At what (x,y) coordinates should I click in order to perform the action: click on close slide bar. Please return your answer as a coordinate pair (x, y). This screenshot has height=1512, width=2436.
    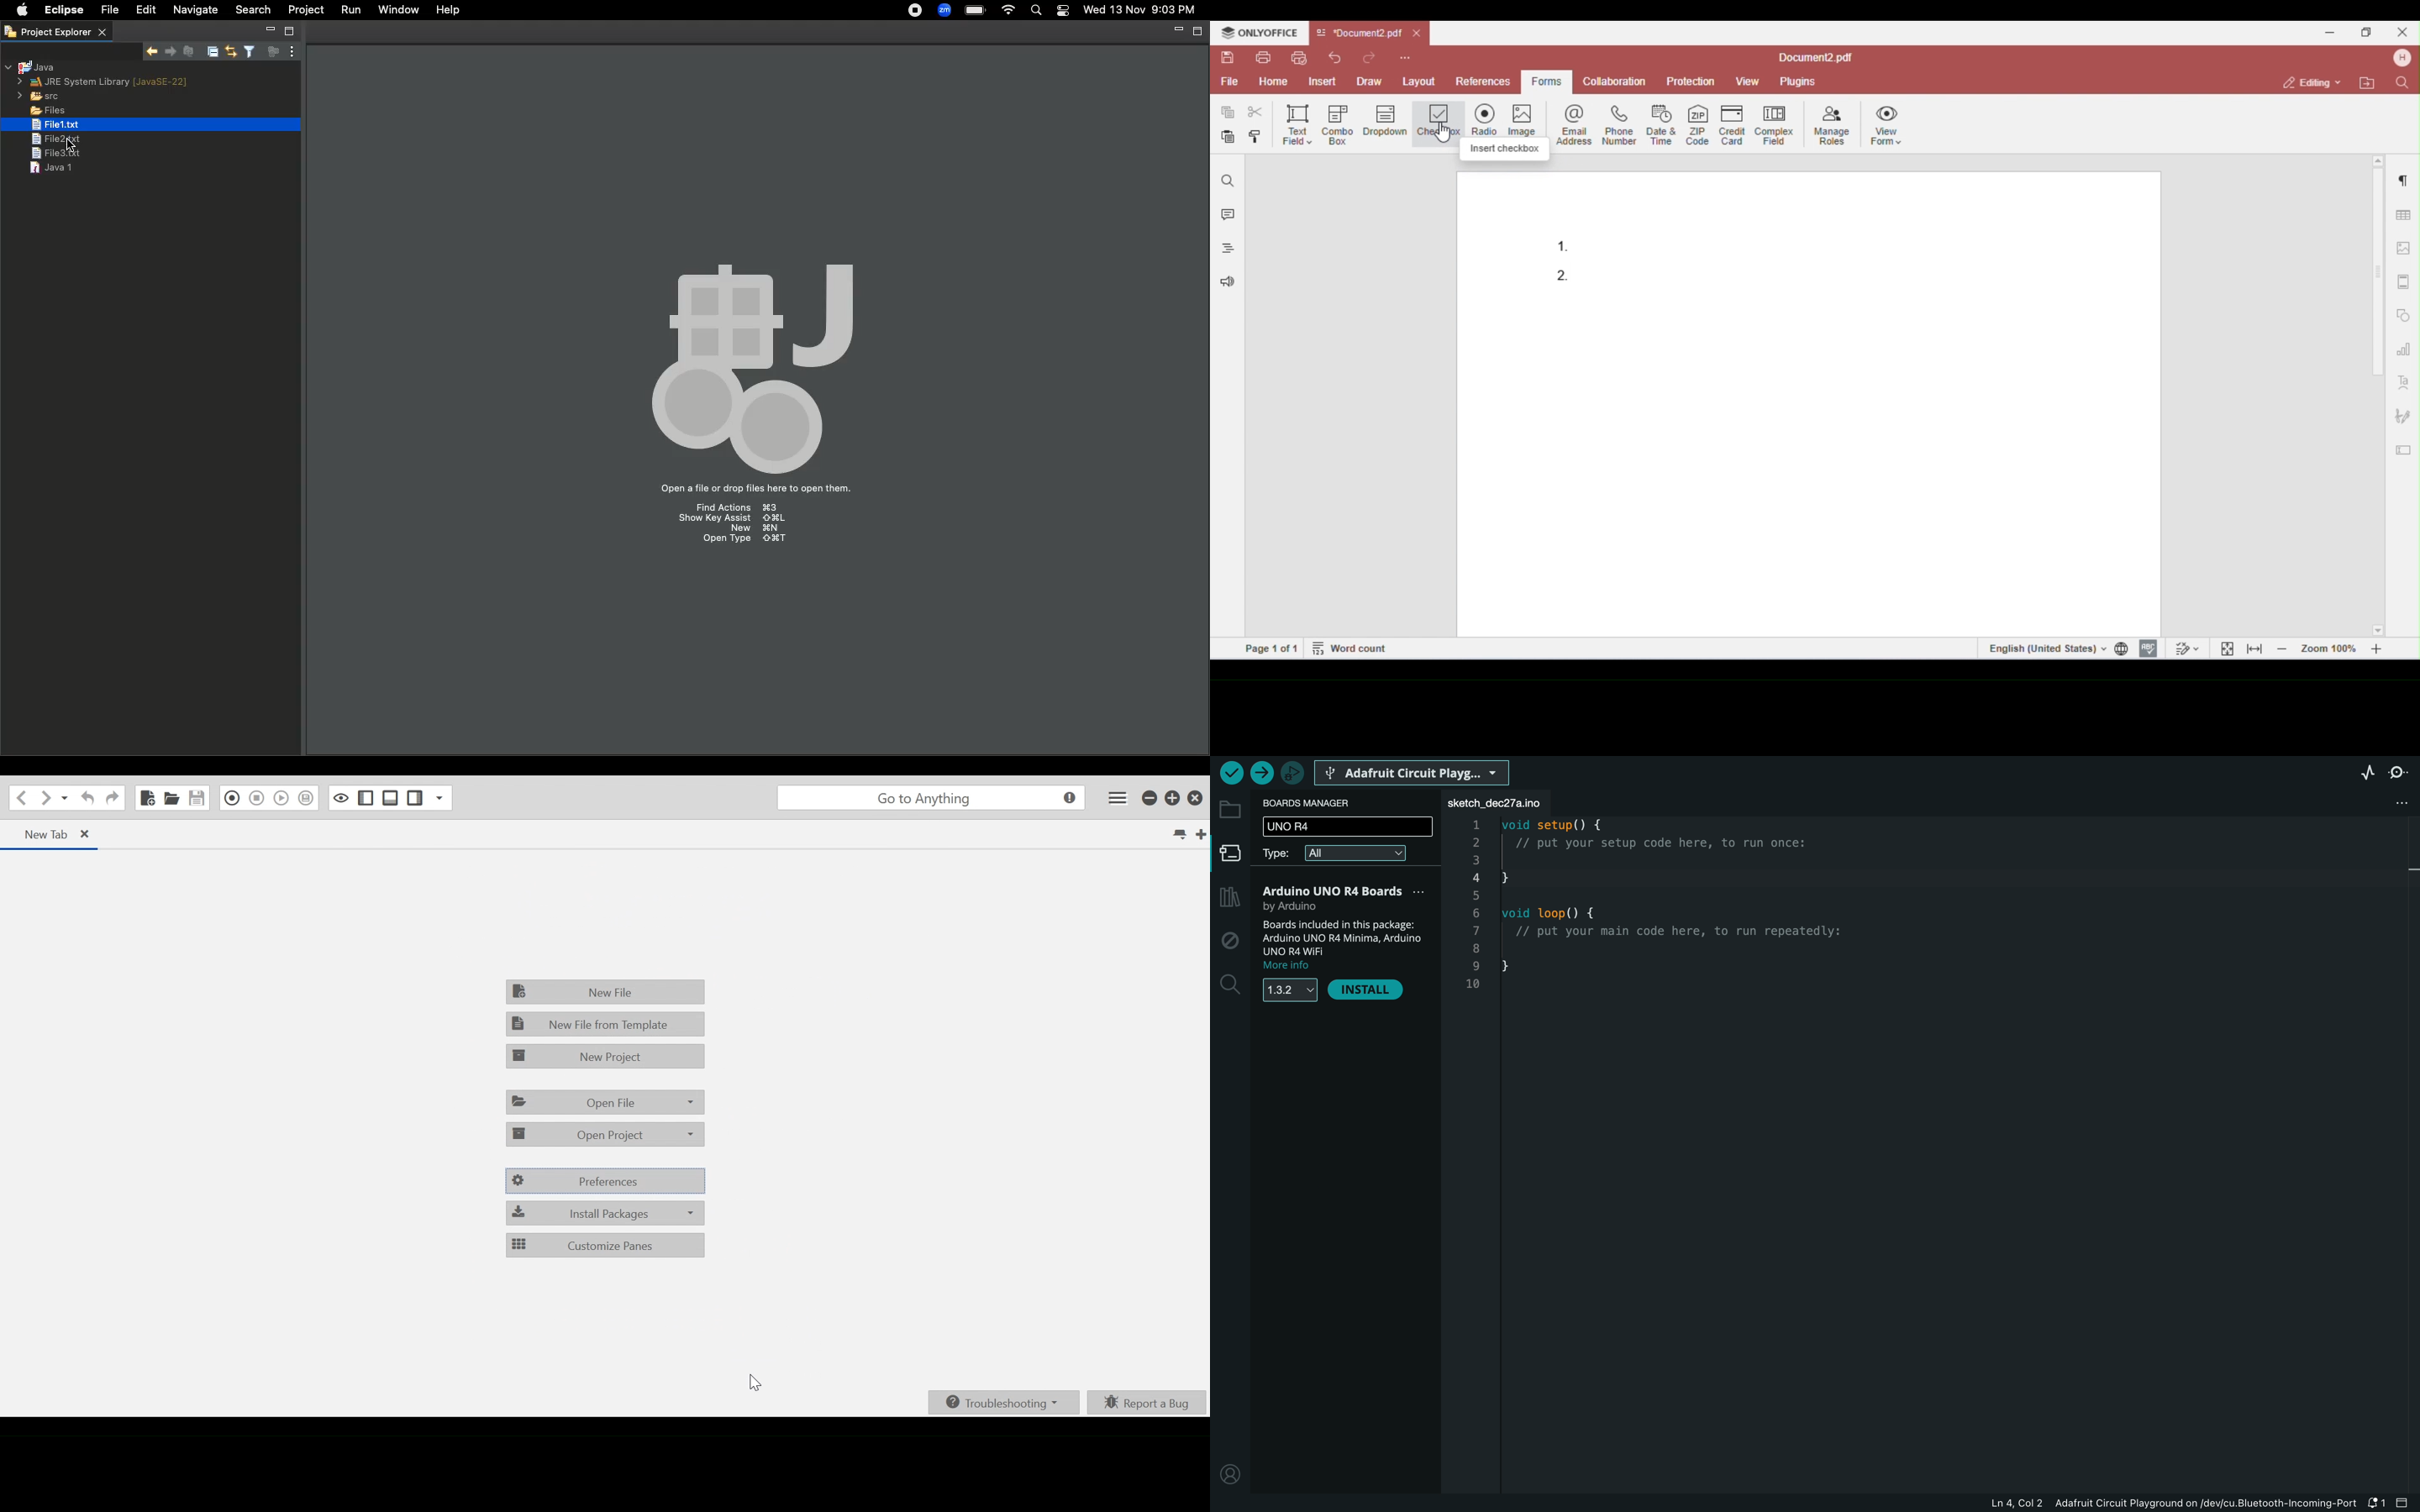
    Looking at the image, I should click on (2404, 1502).